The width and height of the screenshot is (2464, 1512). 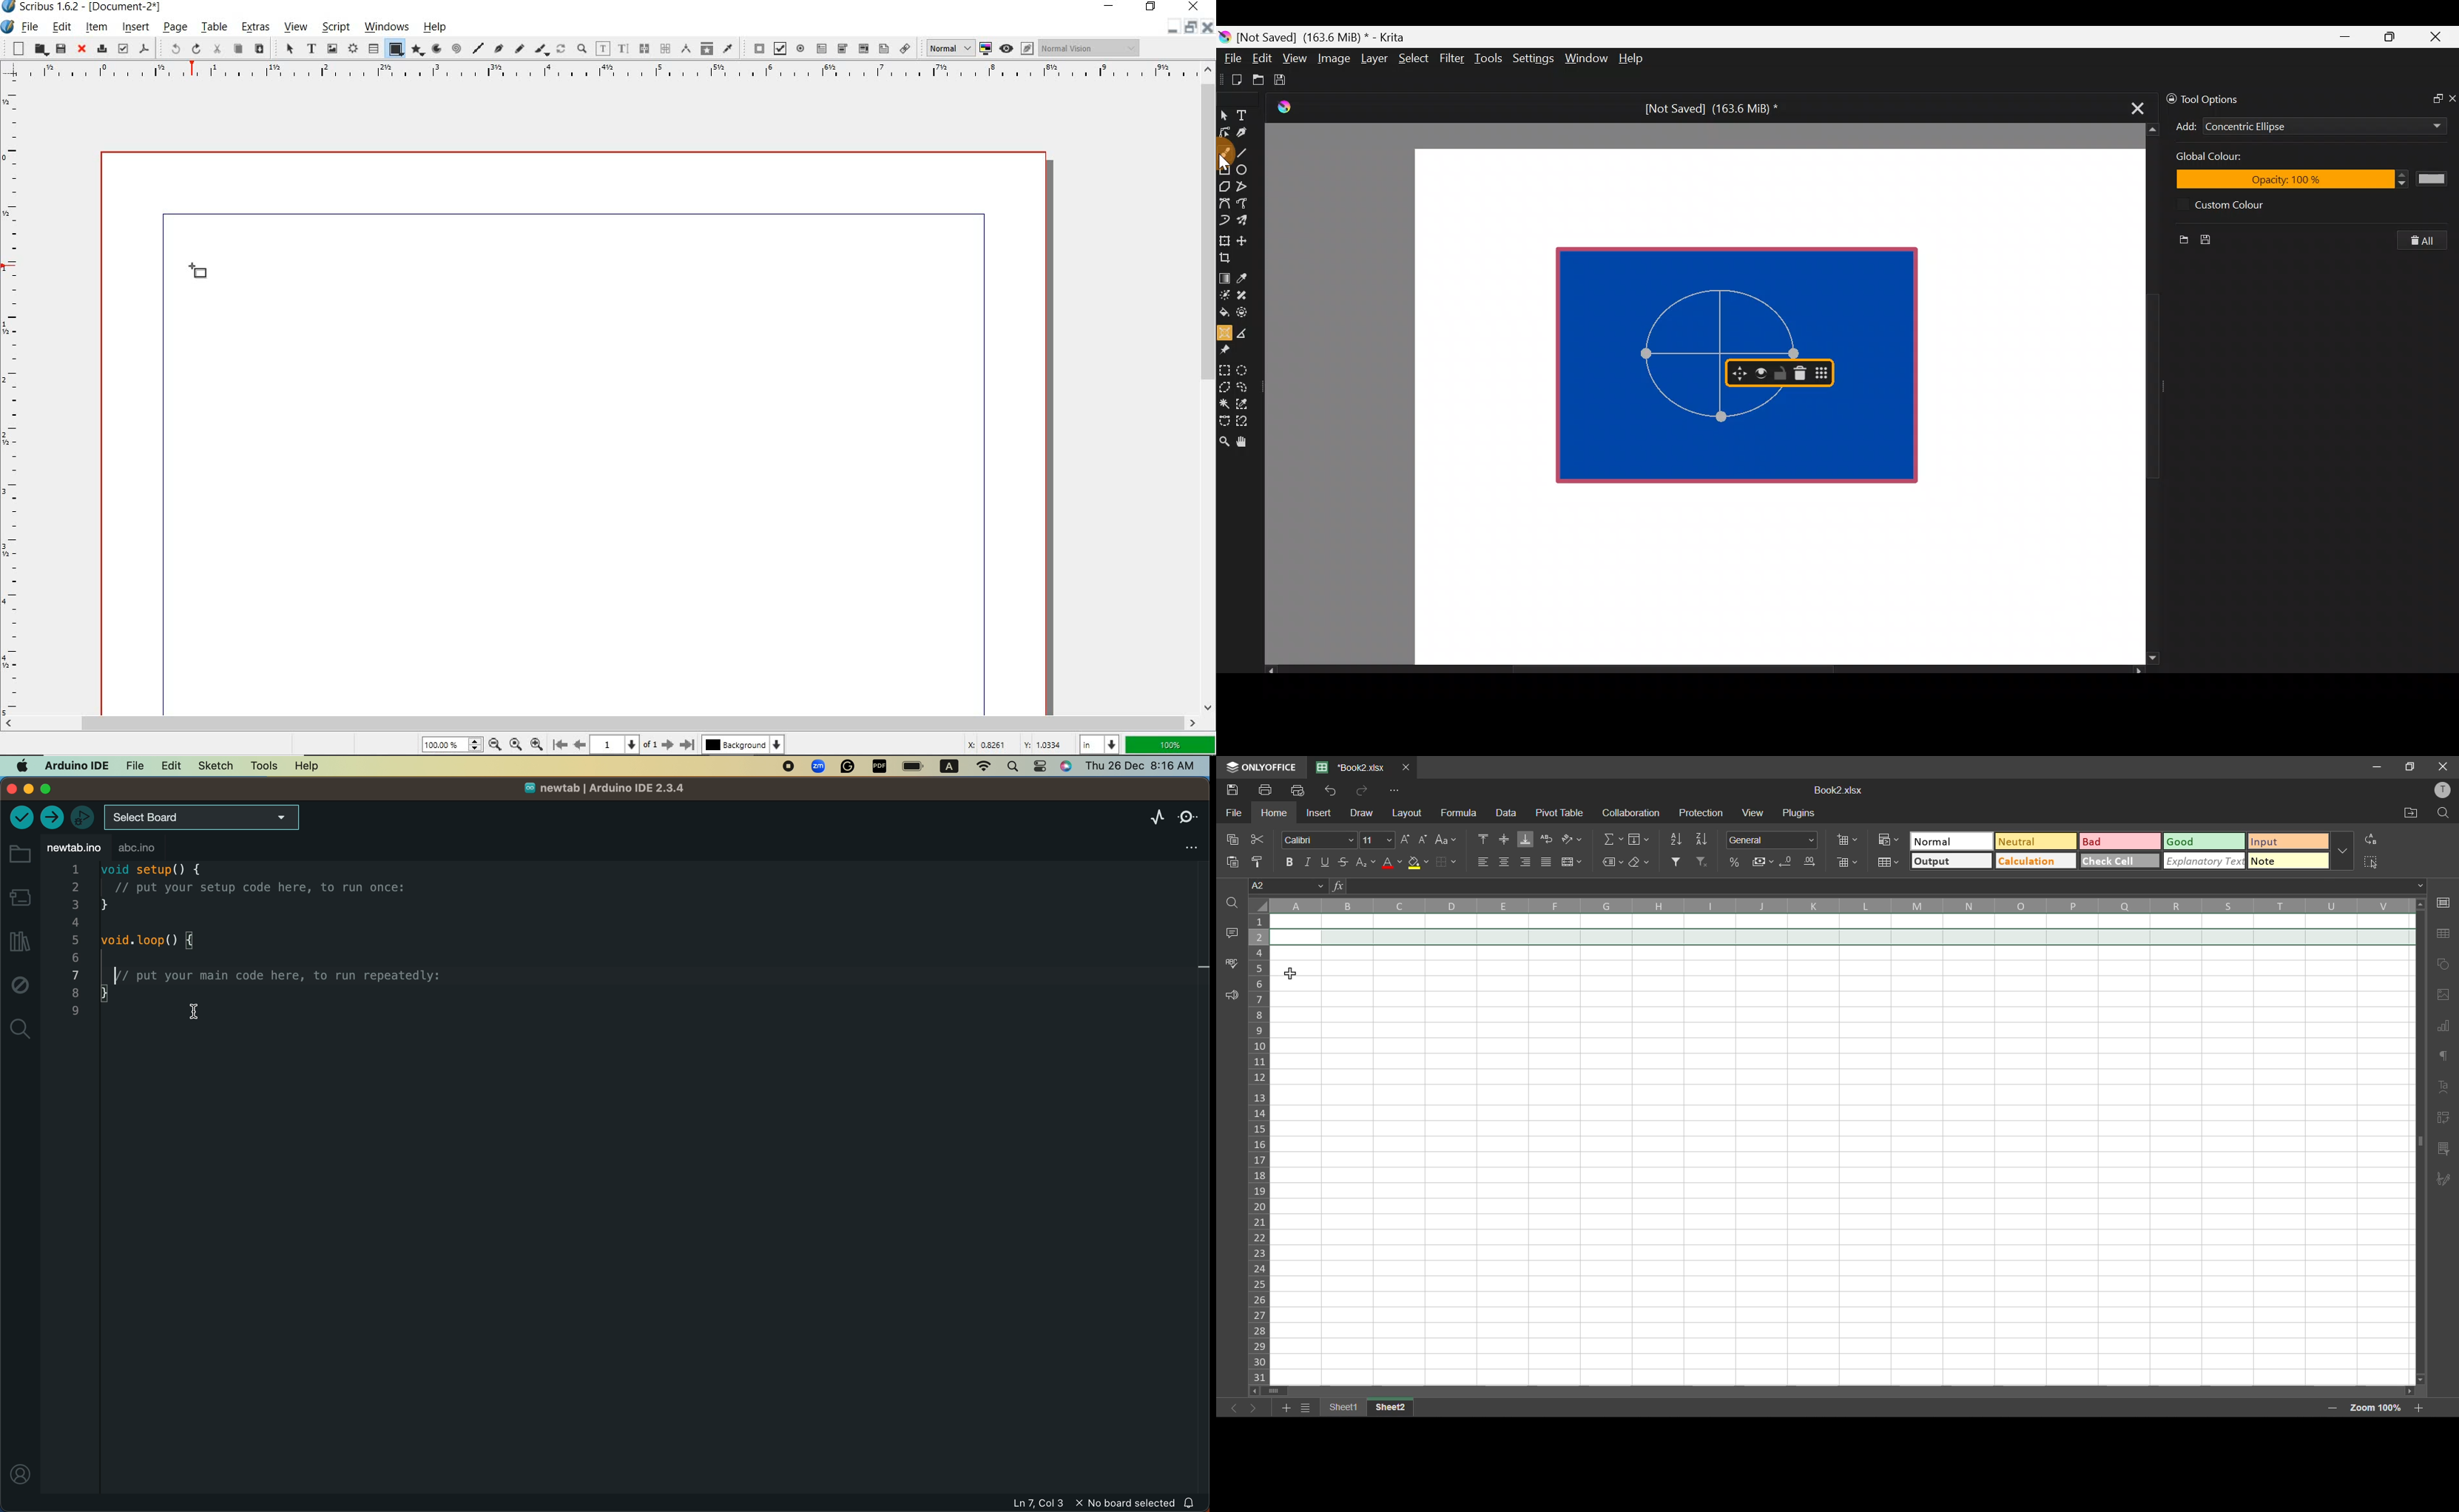 I want to click on table, so click(x=2445, y=935).